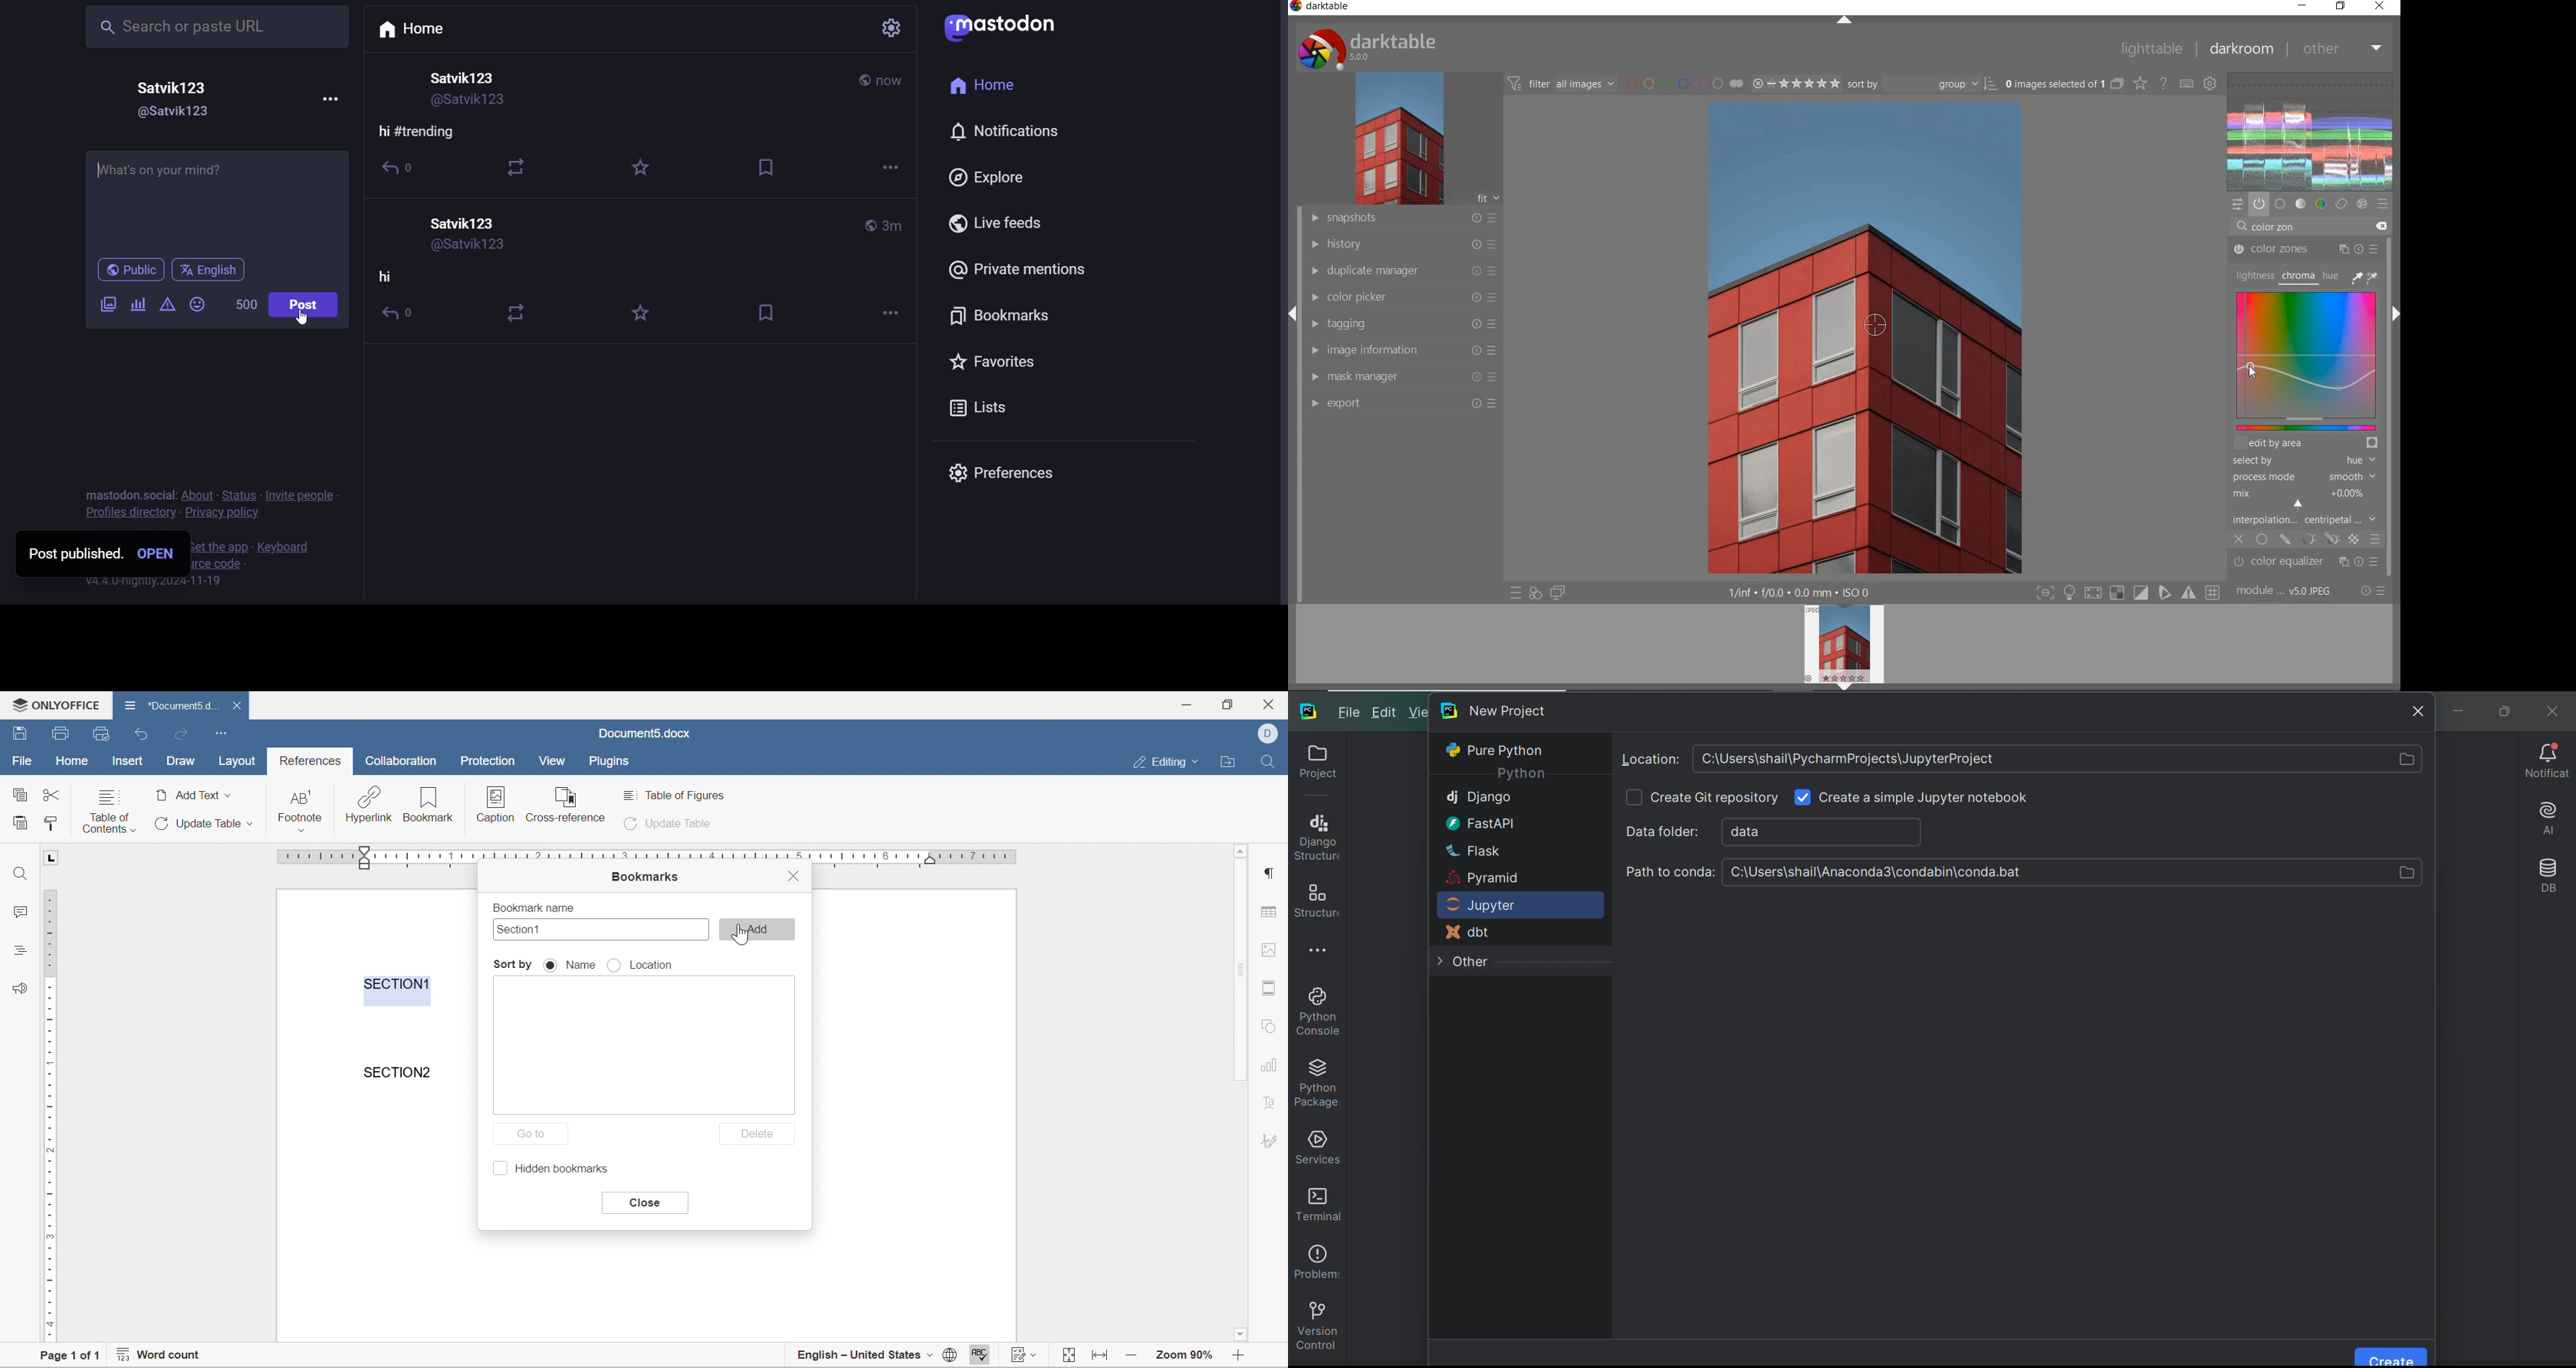 Image resolution: width=2576 pixels, height=1372 pixels. Describe the element at coordinates (2288, 592) in the screenshot. I see `module order` at that location.